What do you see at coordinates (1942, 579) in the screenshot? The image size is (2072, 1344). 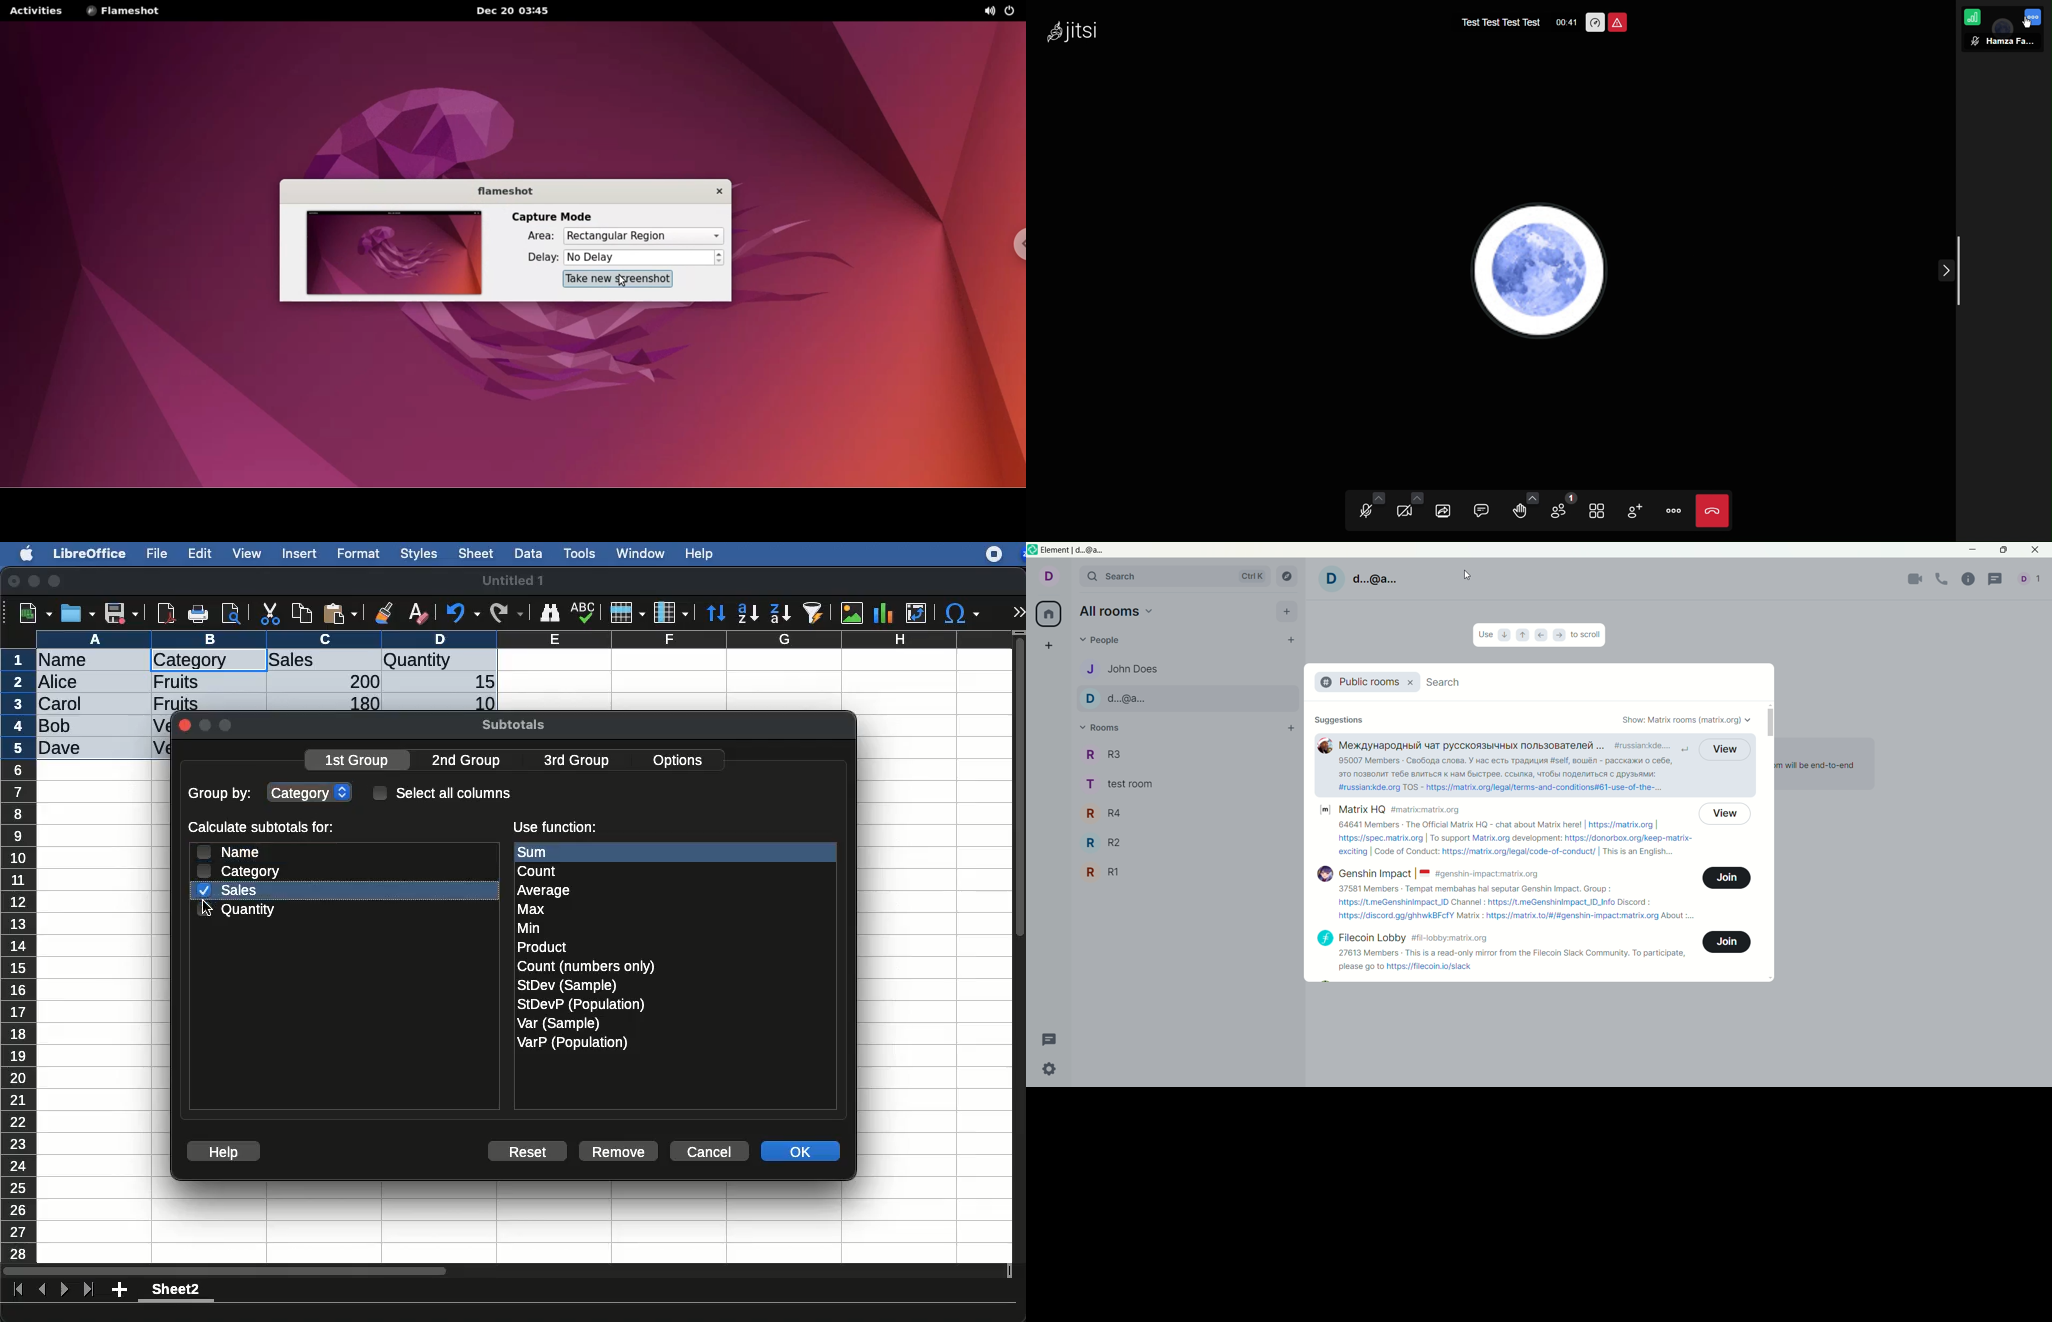 I see `voice call` at bounding box center [1942, 579].